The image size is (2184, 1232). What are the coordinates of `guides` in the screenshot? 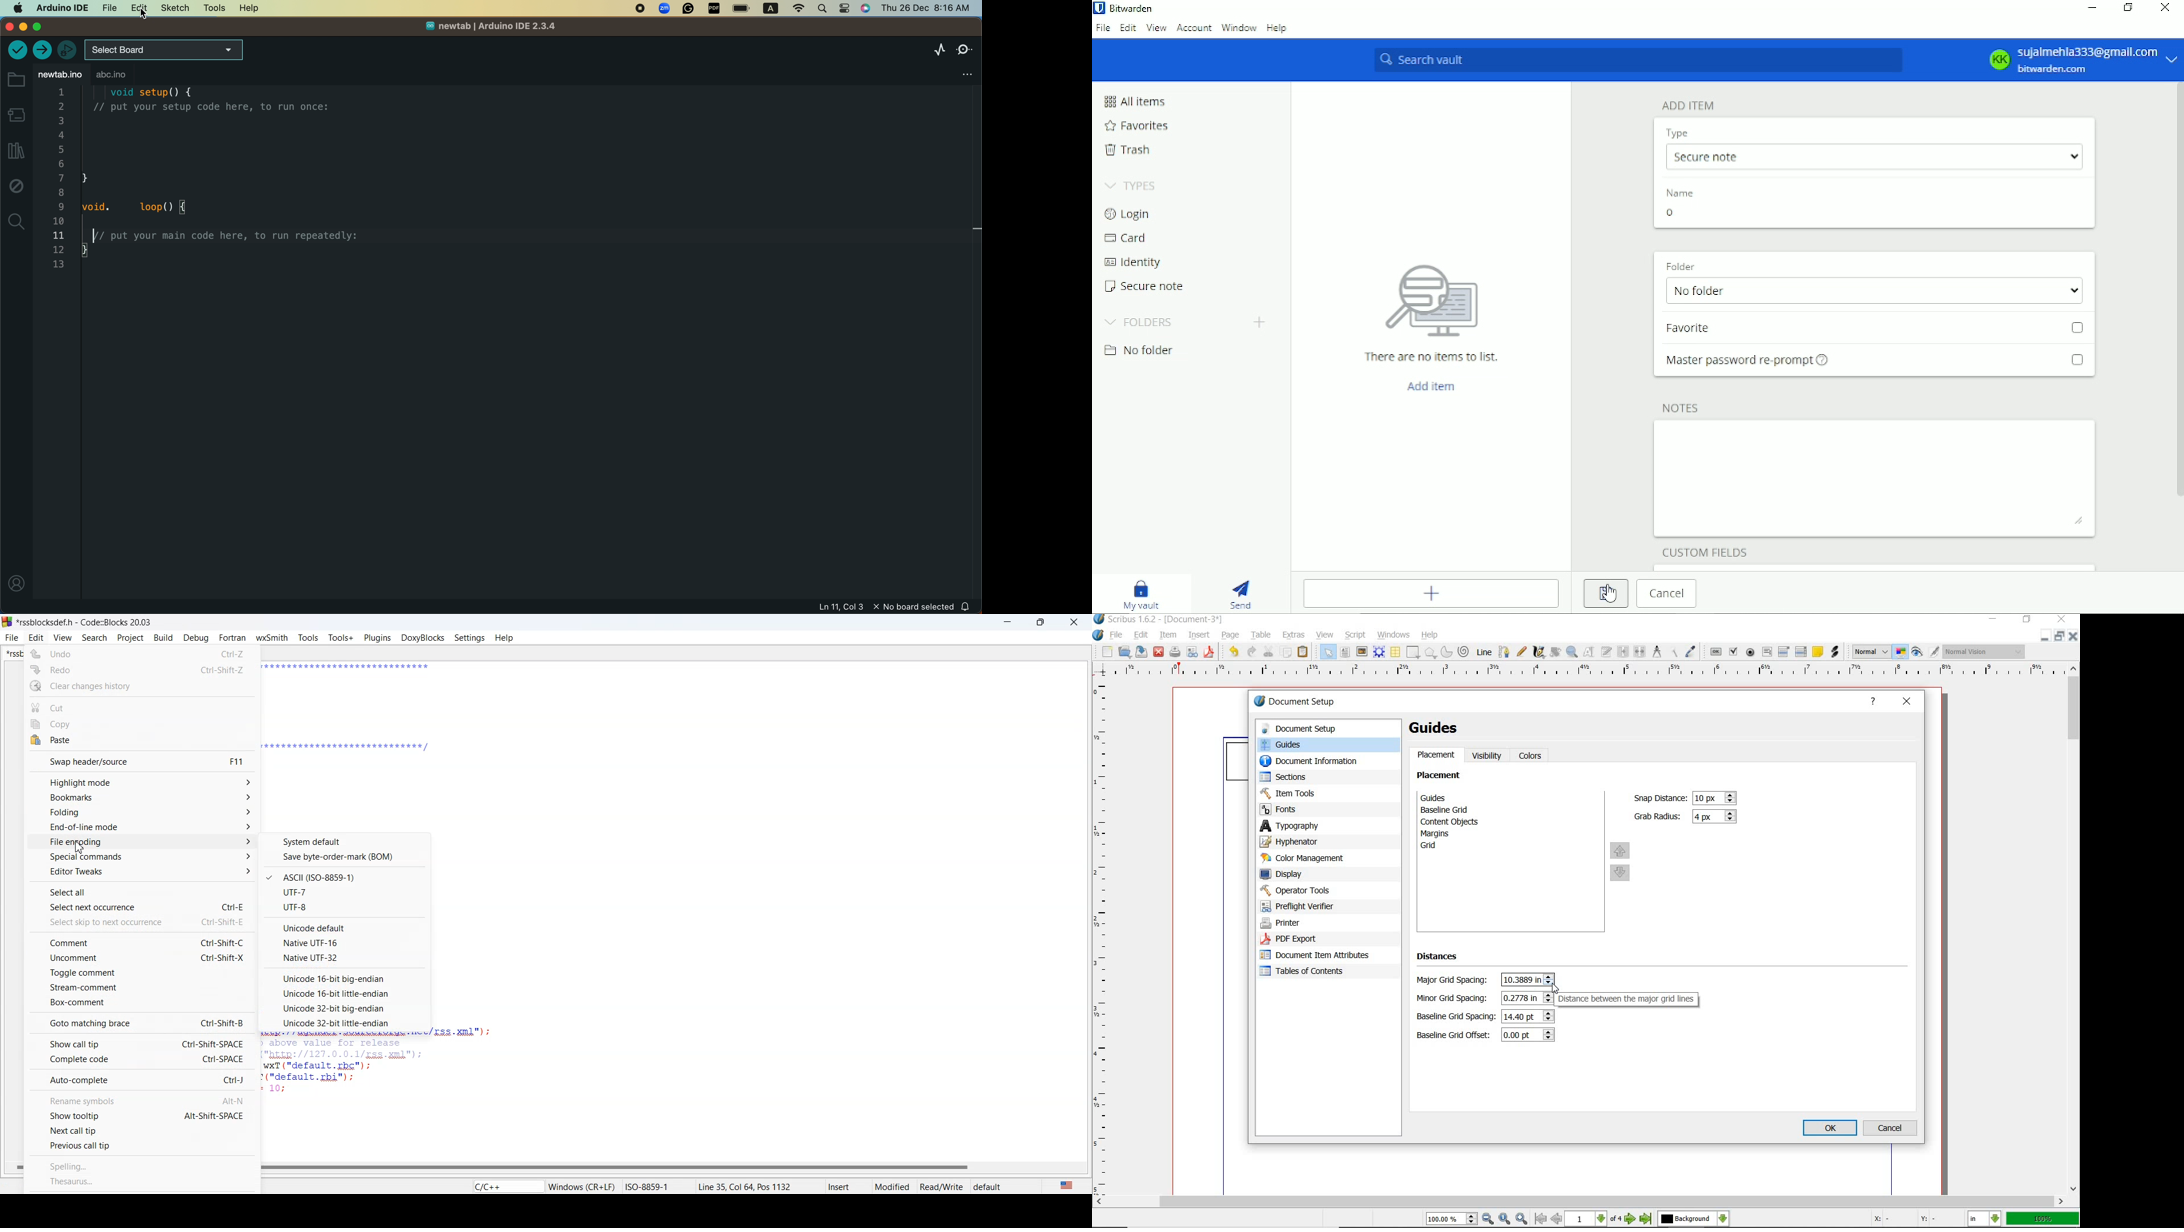 It's located at (1440, 728).